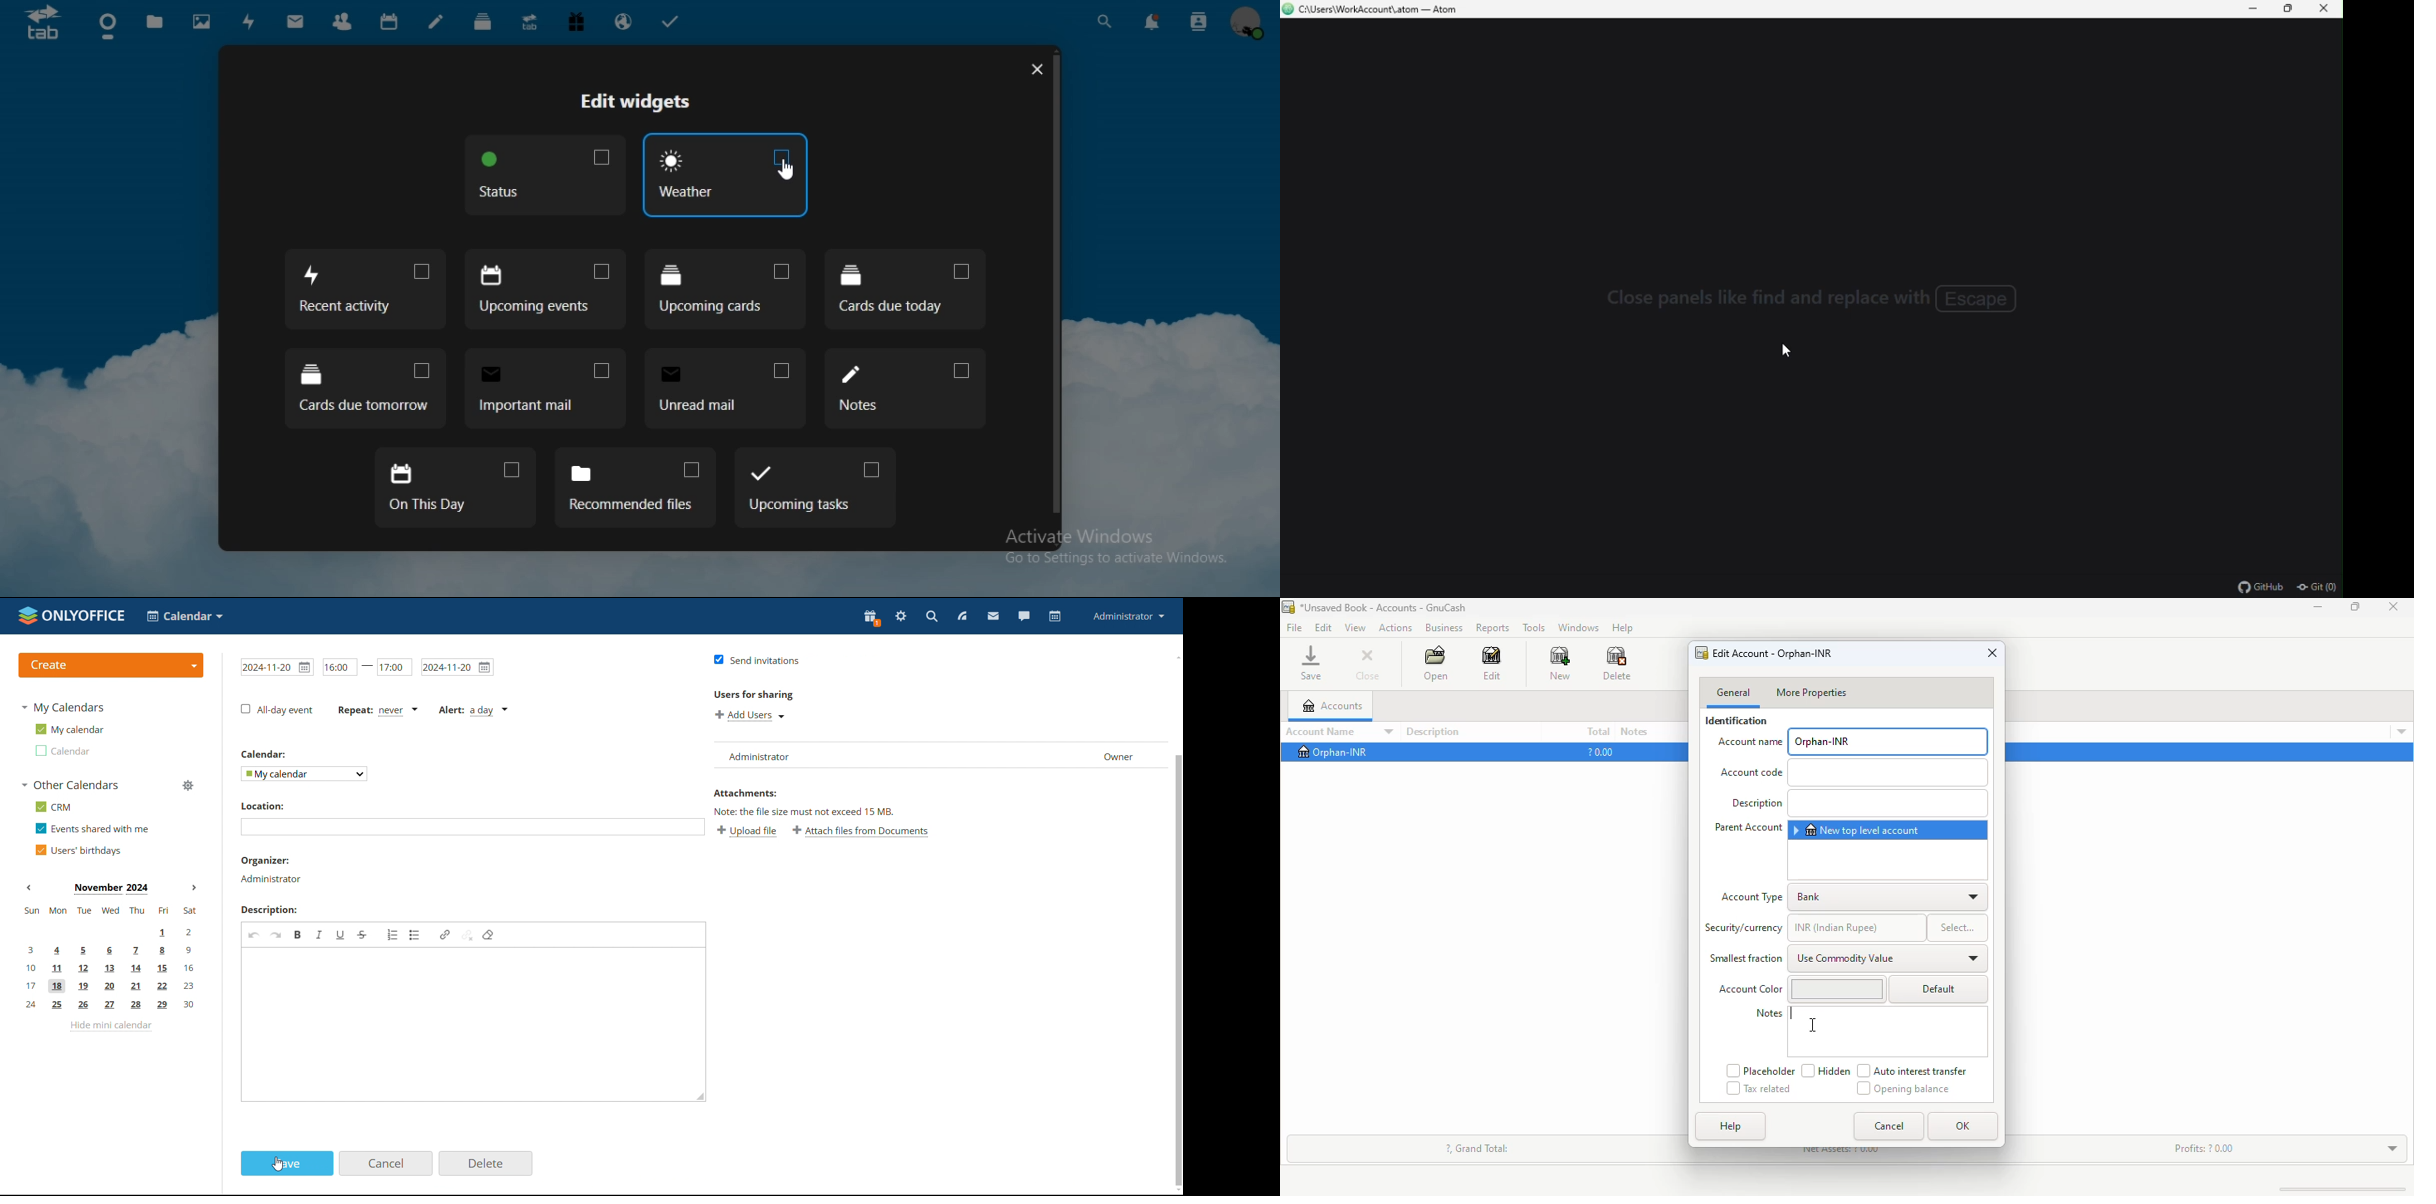 This screenshot has width=2436, height=1204. I want to click on organiser, so click(267, 861).